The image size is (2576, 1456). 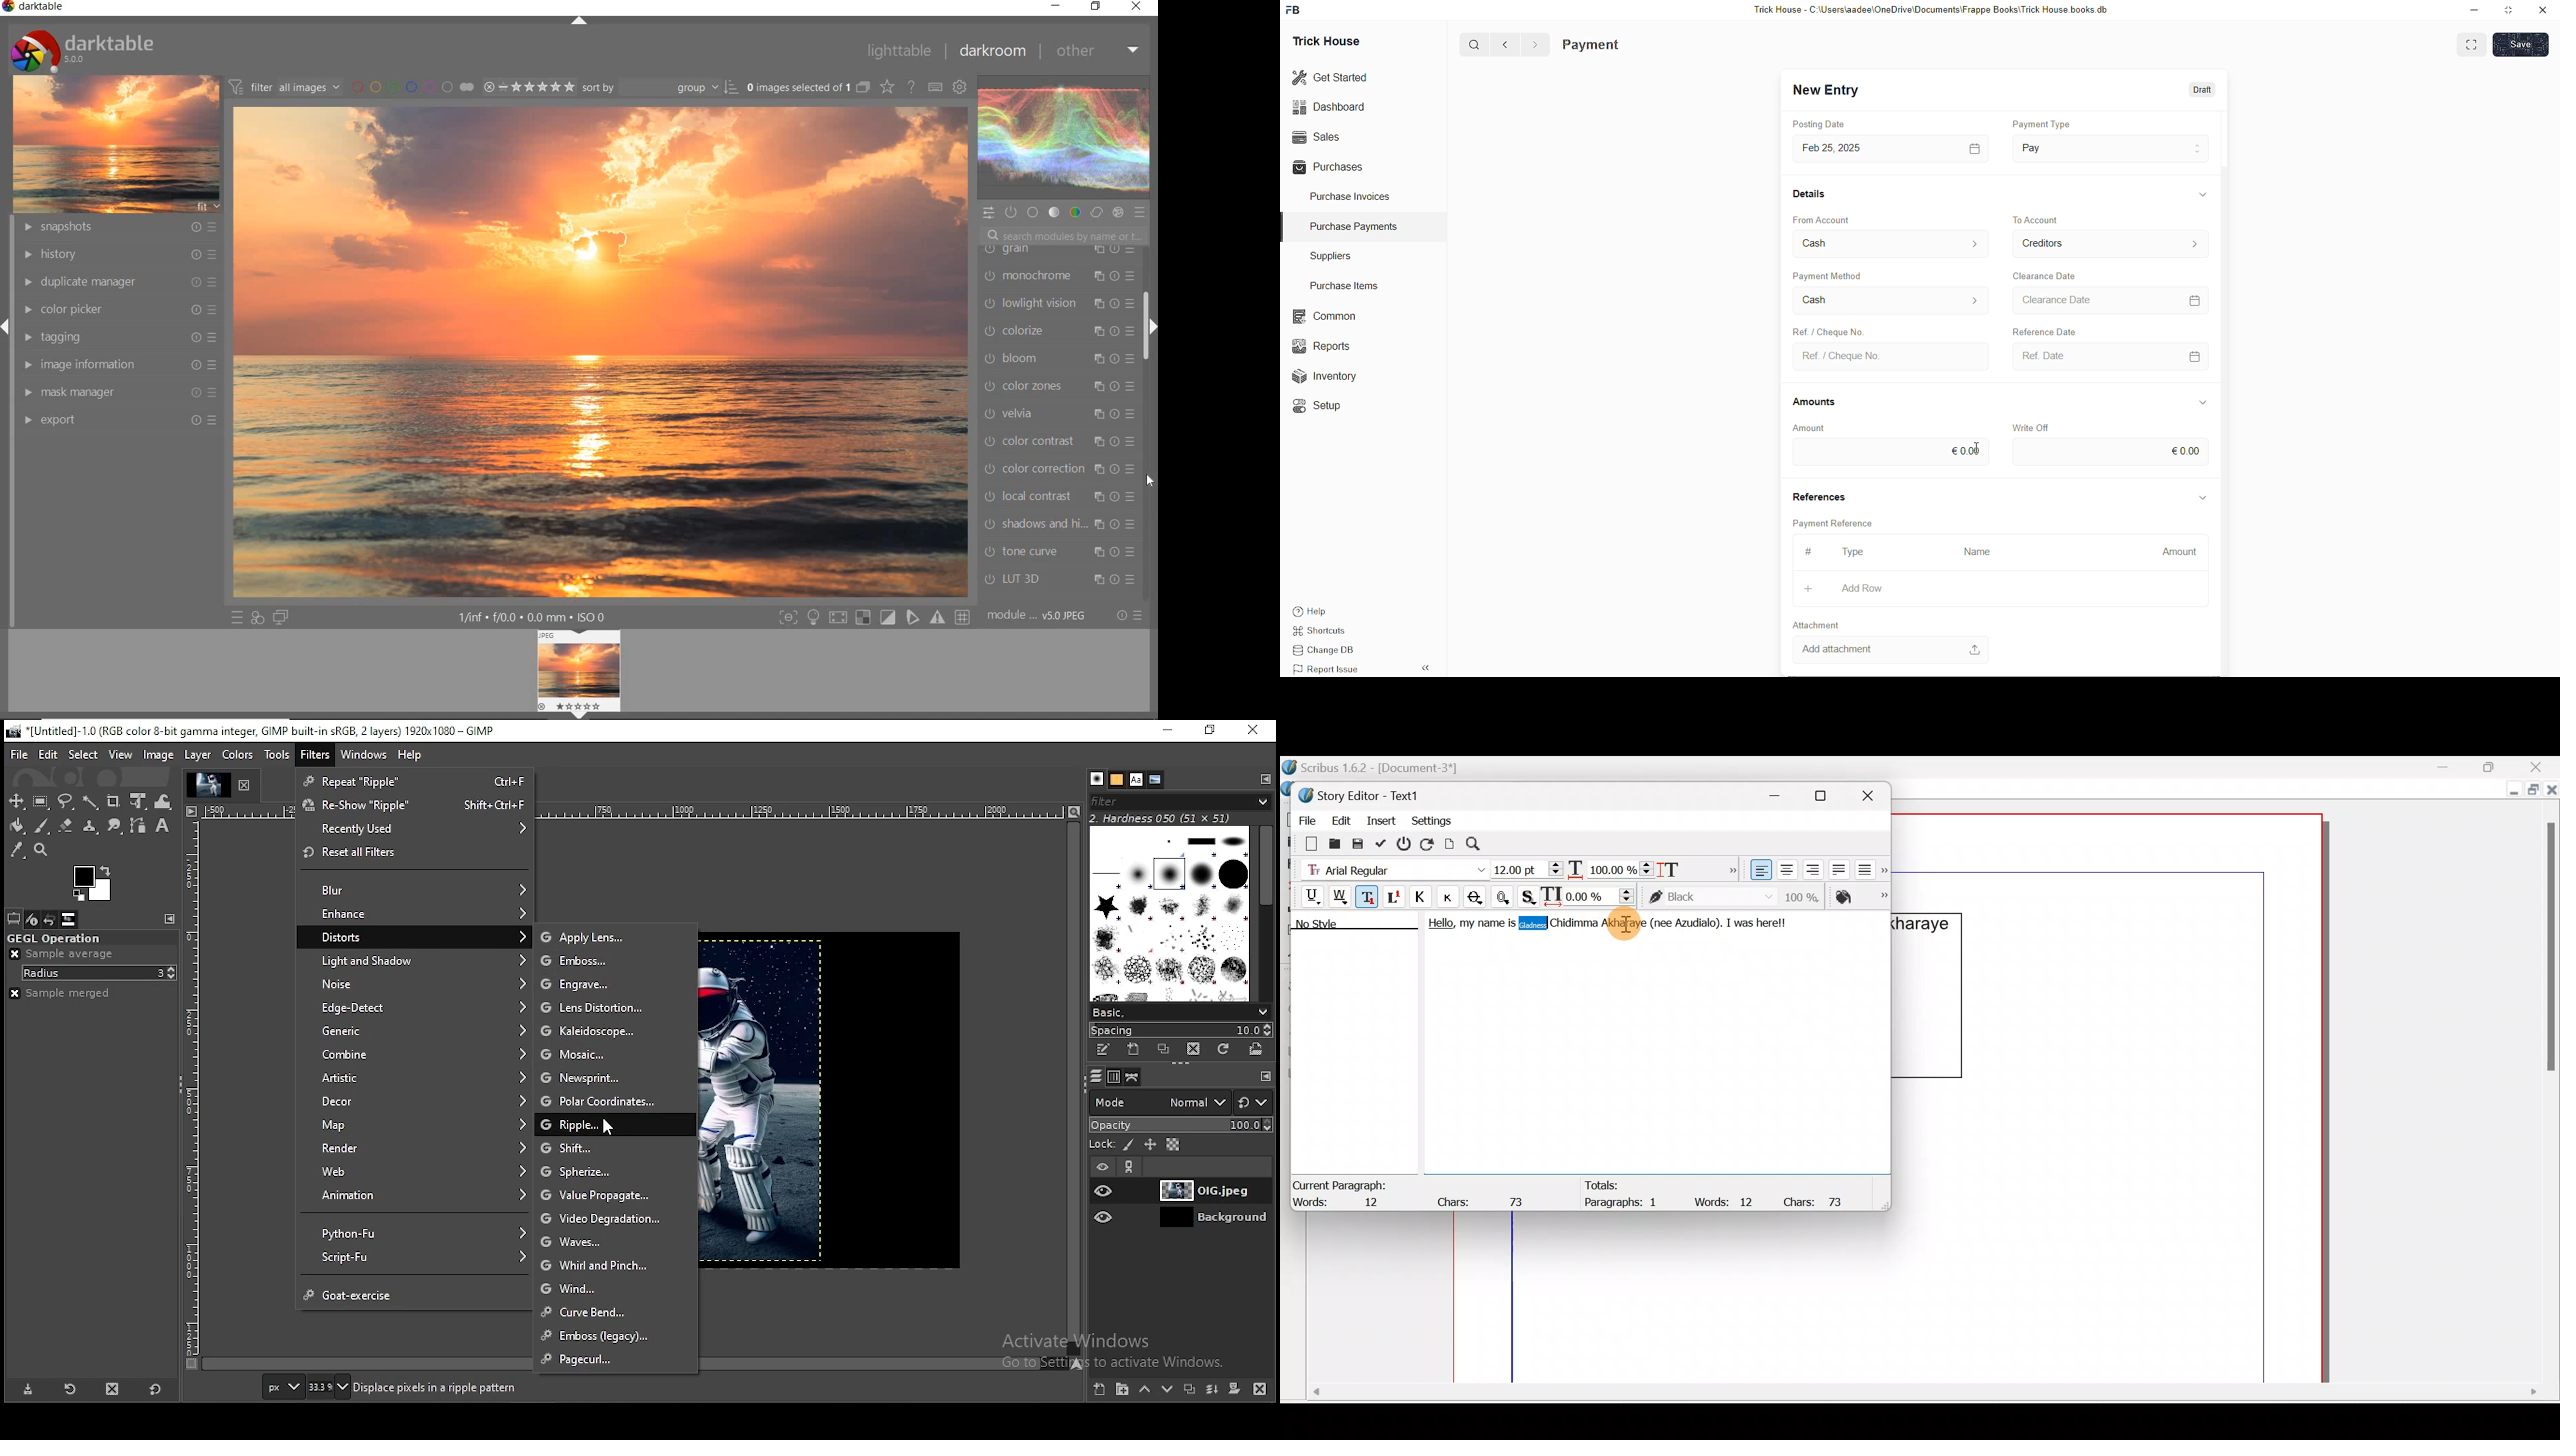 I want to click on gegl operation, so click(x=89, y=938).